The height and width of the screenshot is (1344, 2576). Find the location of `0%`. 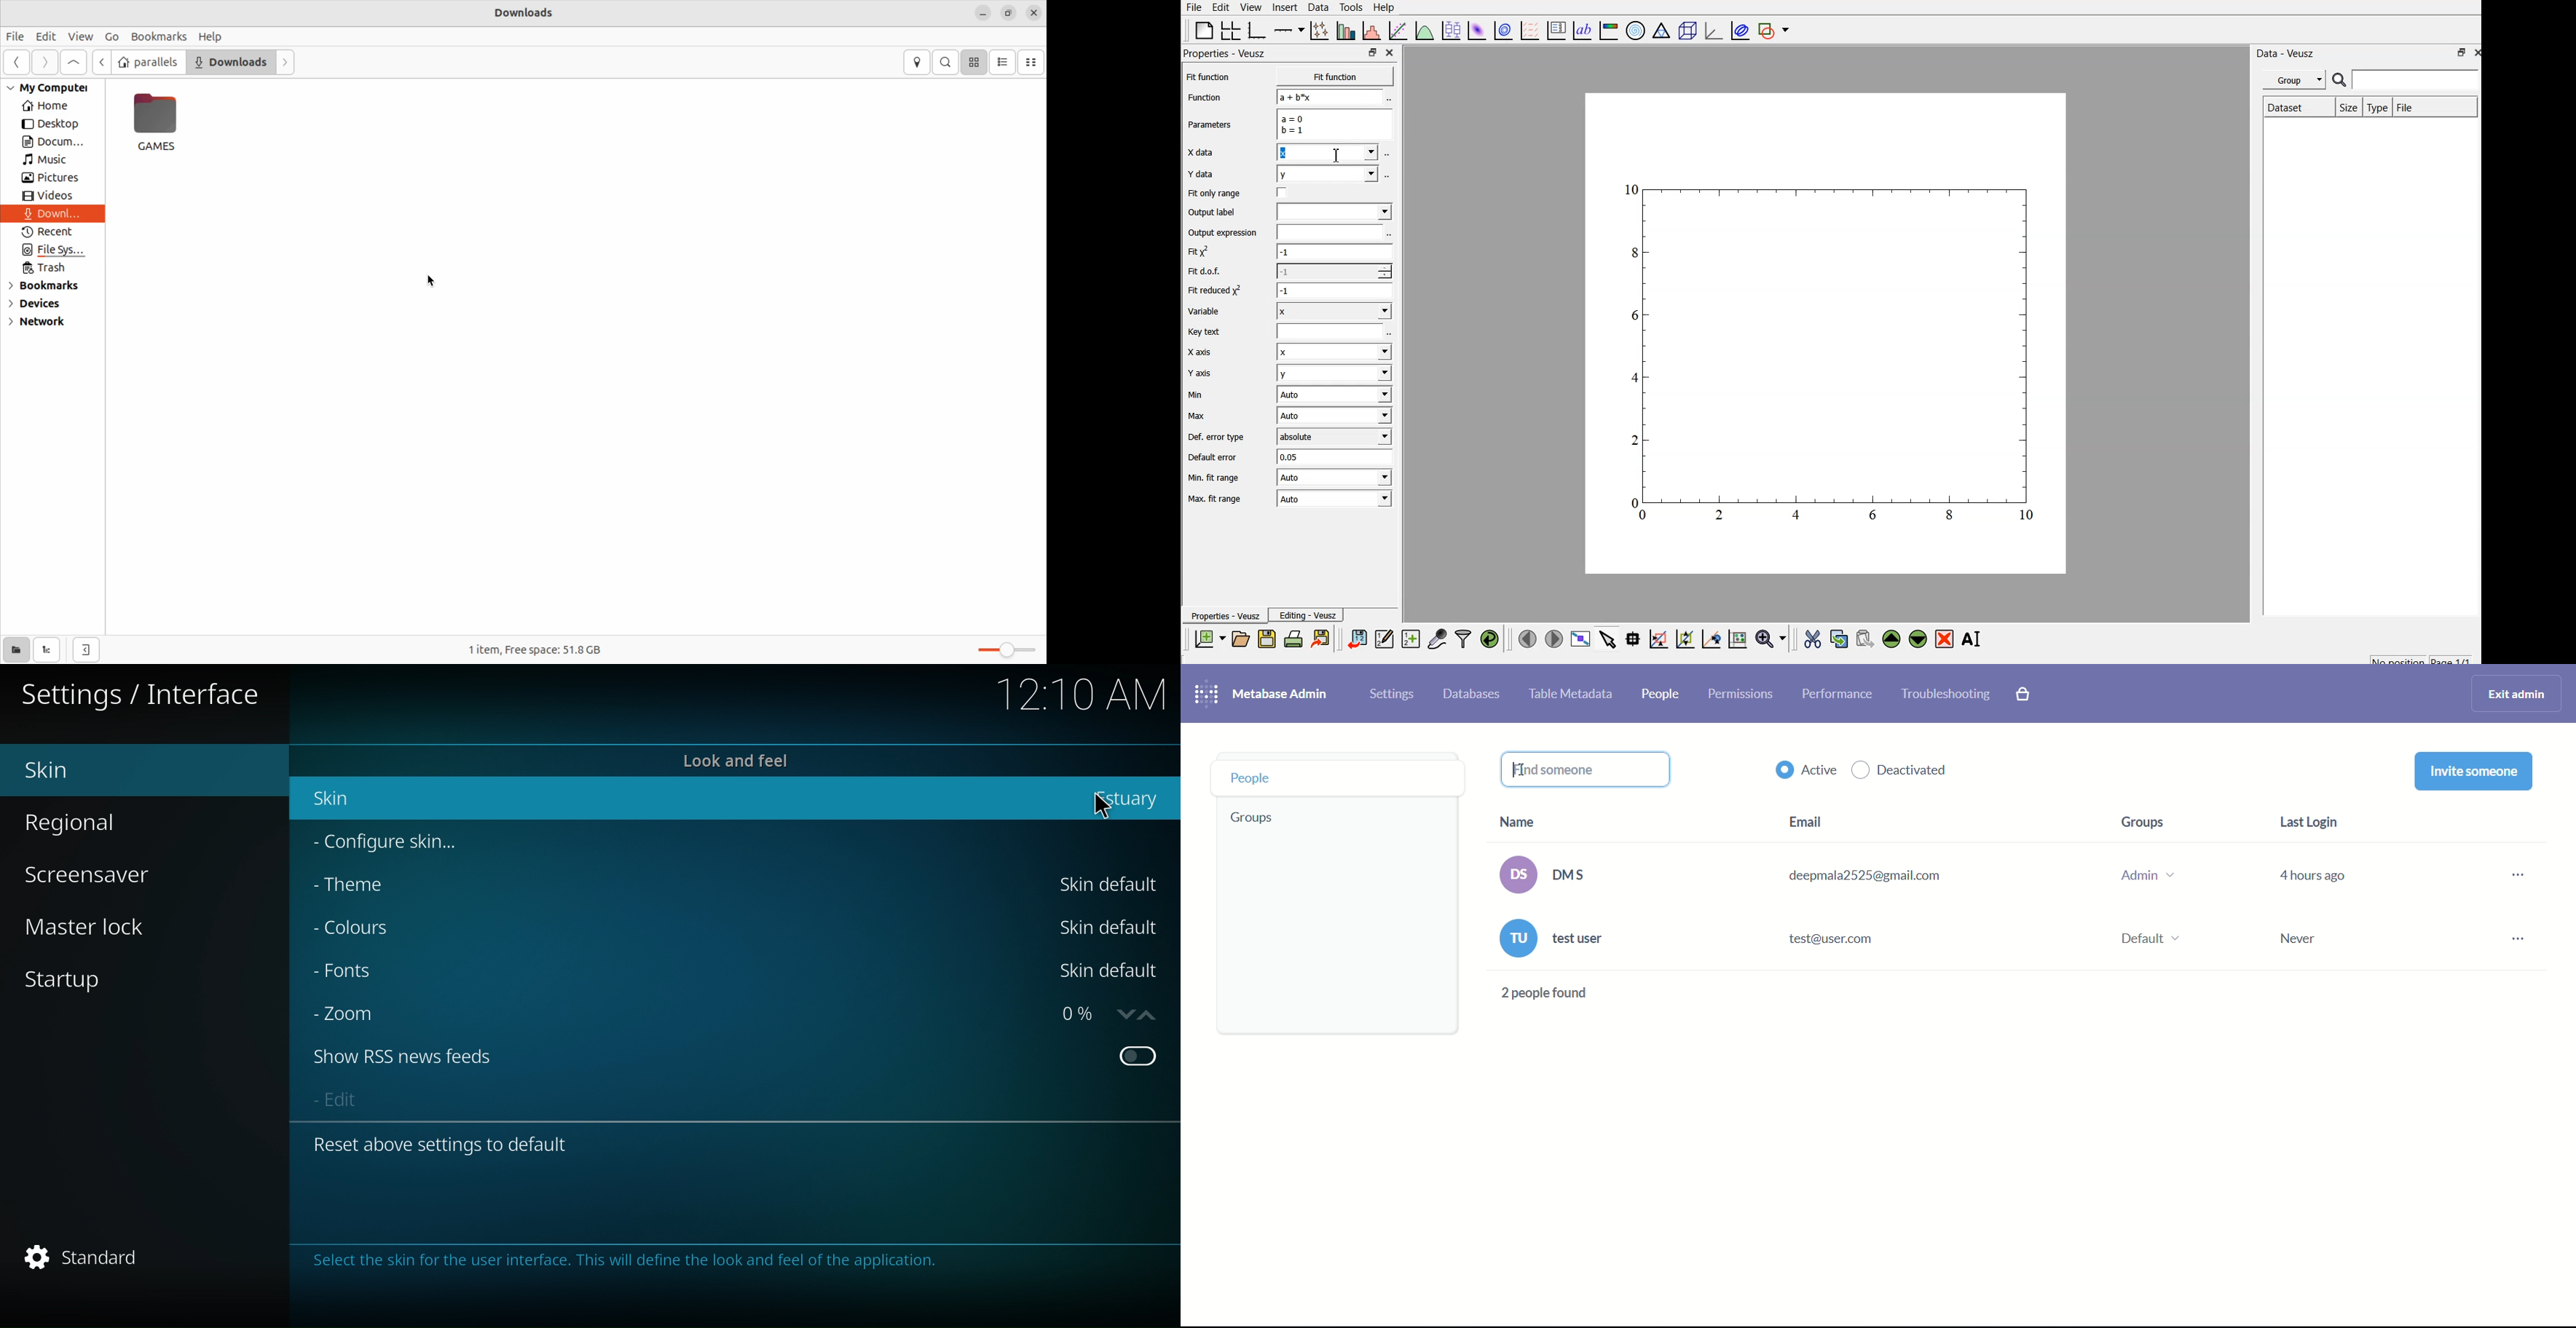

0% is located at coordinates (1079, 1014).